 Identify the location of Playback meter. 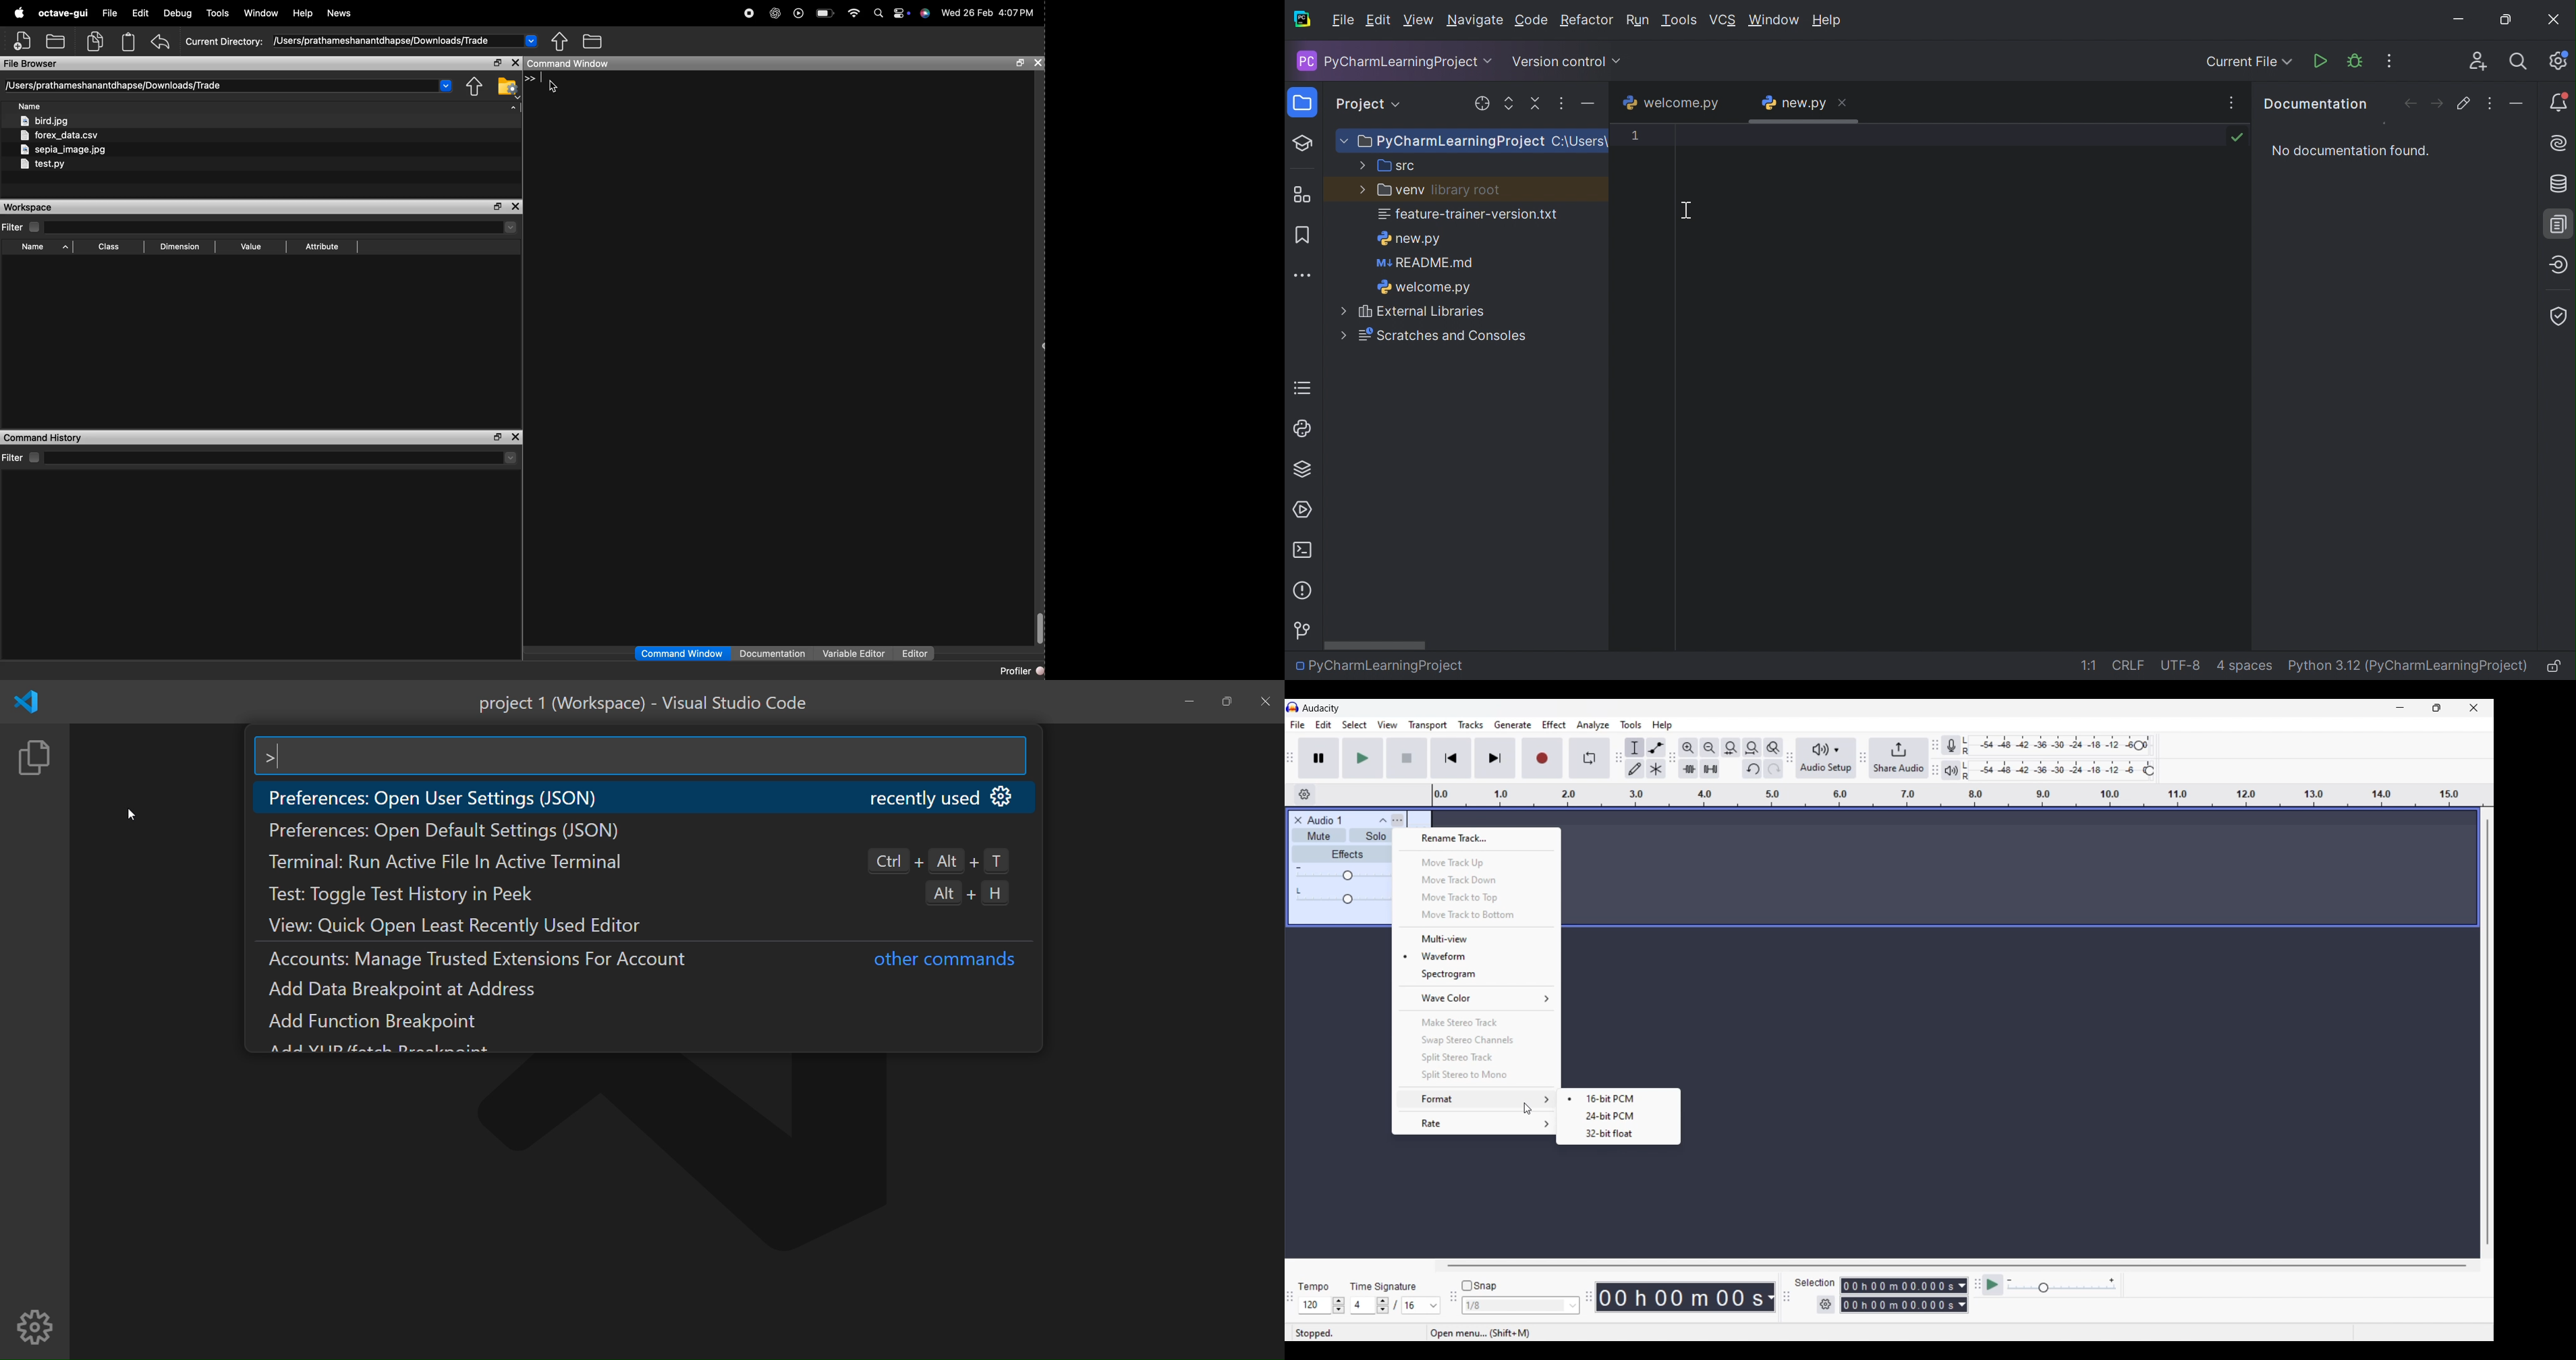
(1959, 770).